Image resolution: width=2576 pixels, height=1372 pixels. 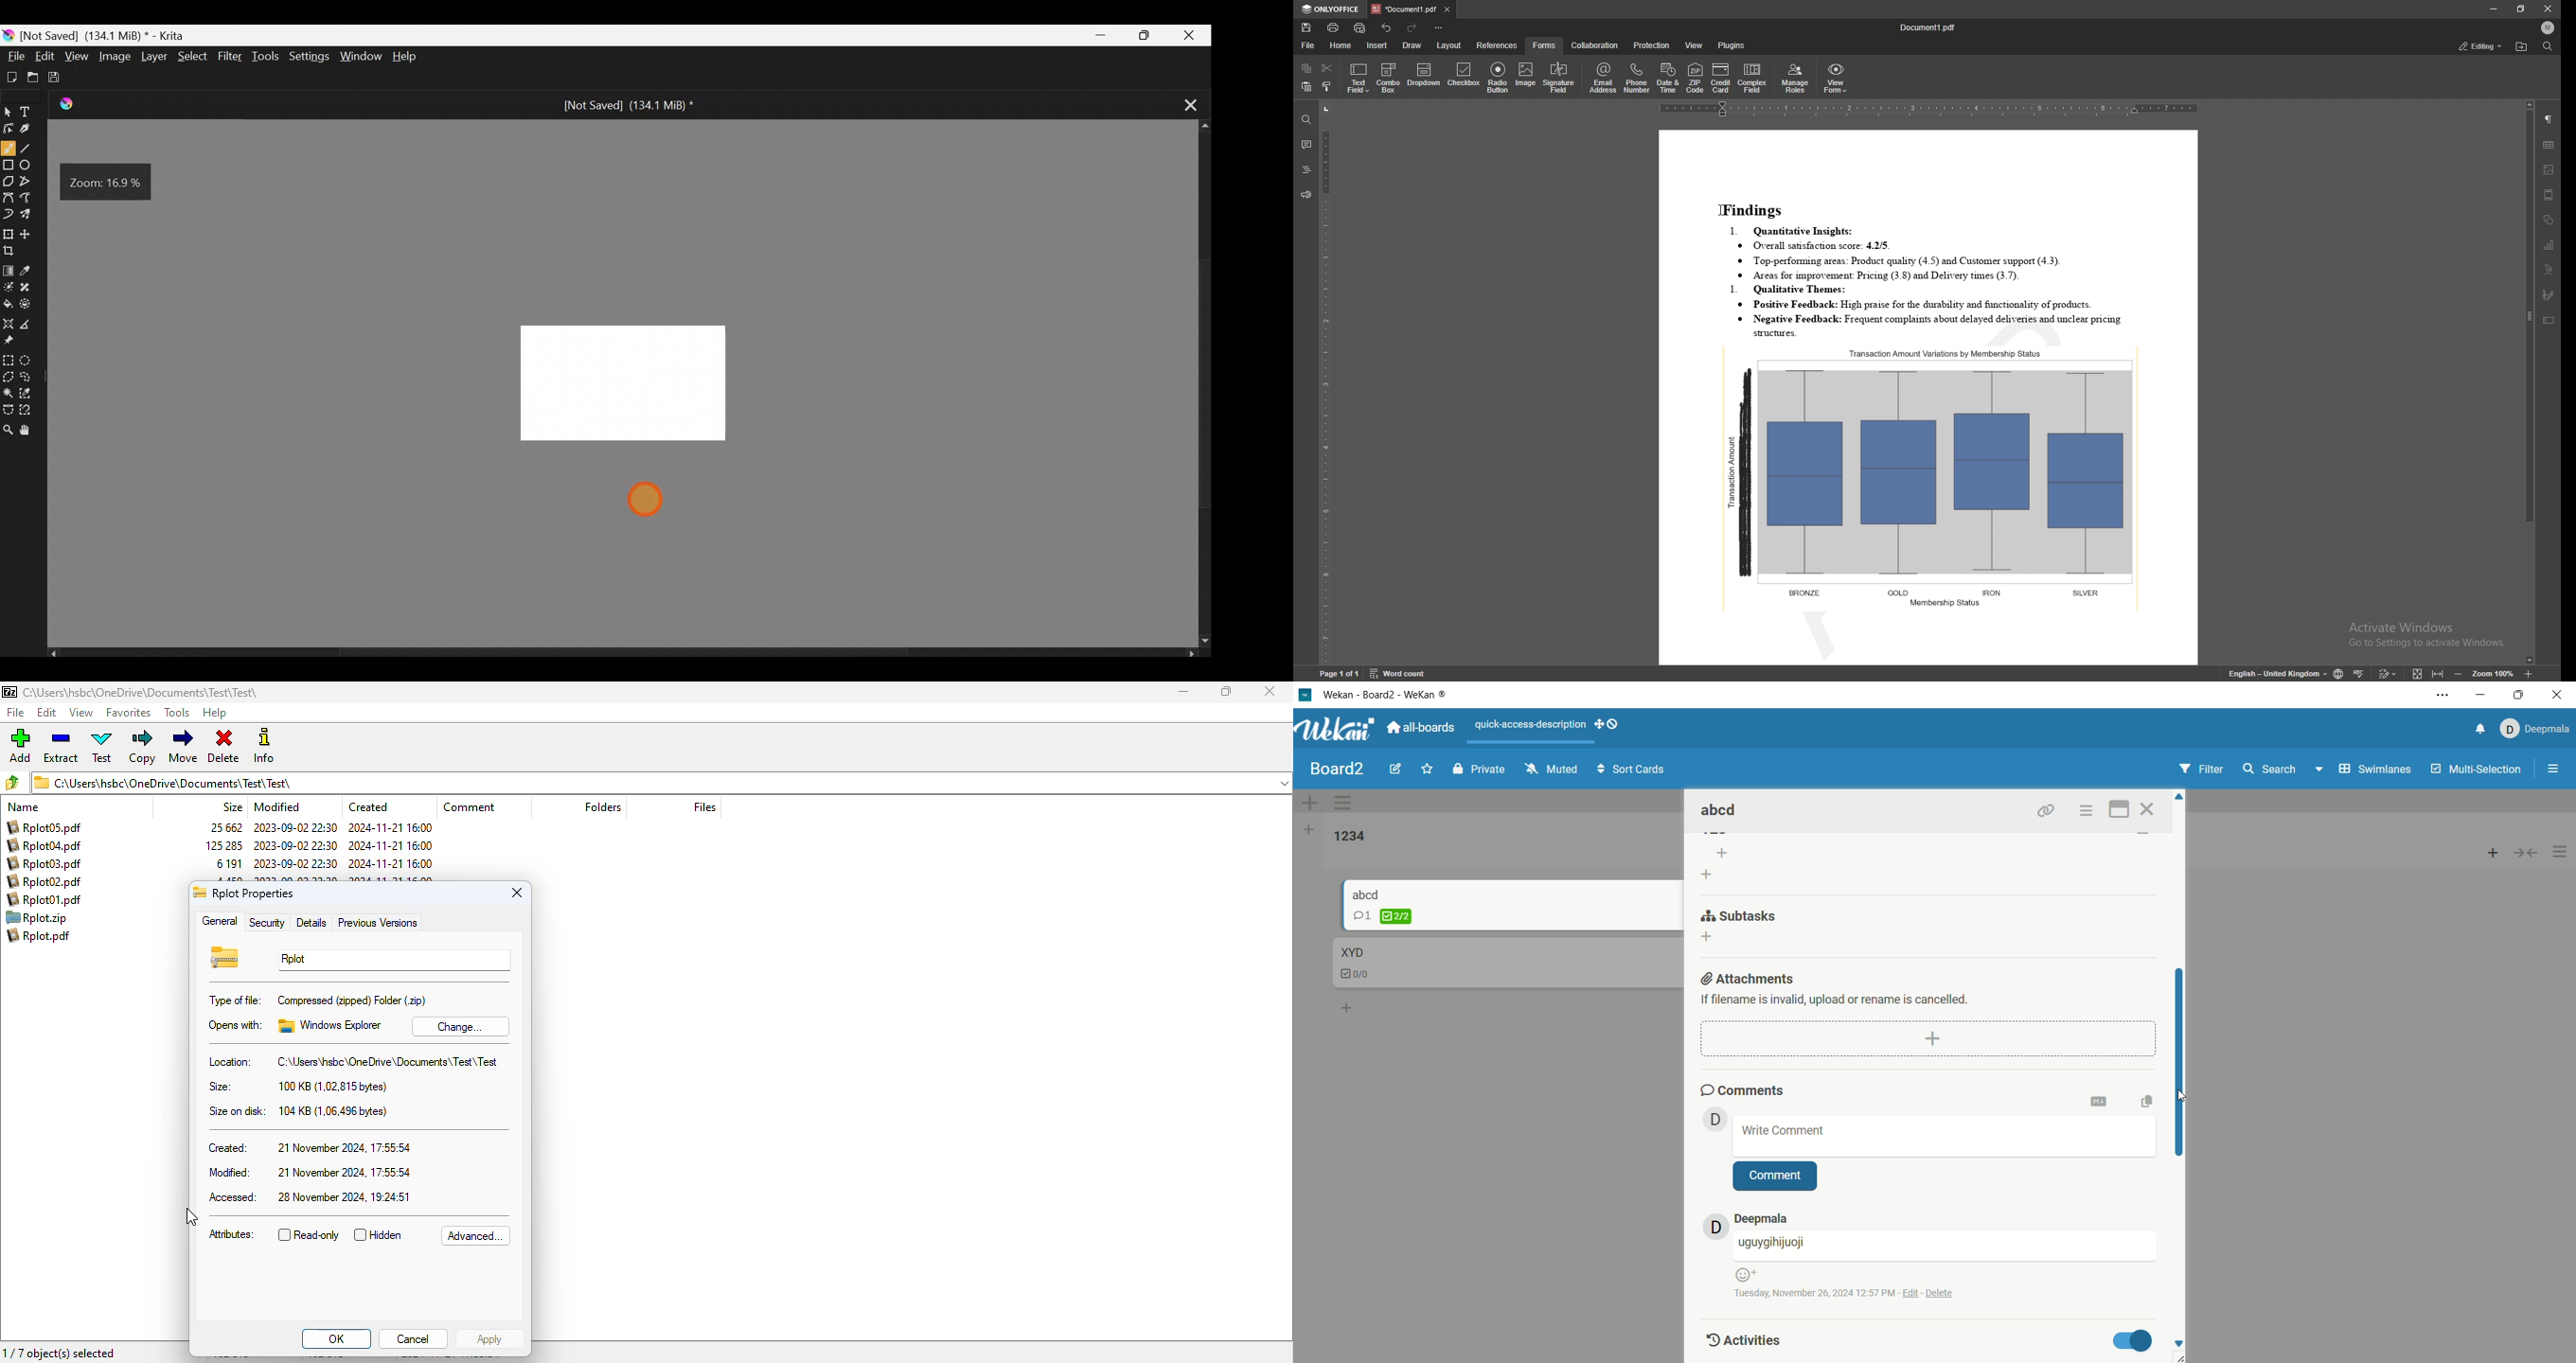 I want to click on ® Areas for improvement: Pricing (3.8) and Delivery times (3.7)., so click(x=1888, y=276).